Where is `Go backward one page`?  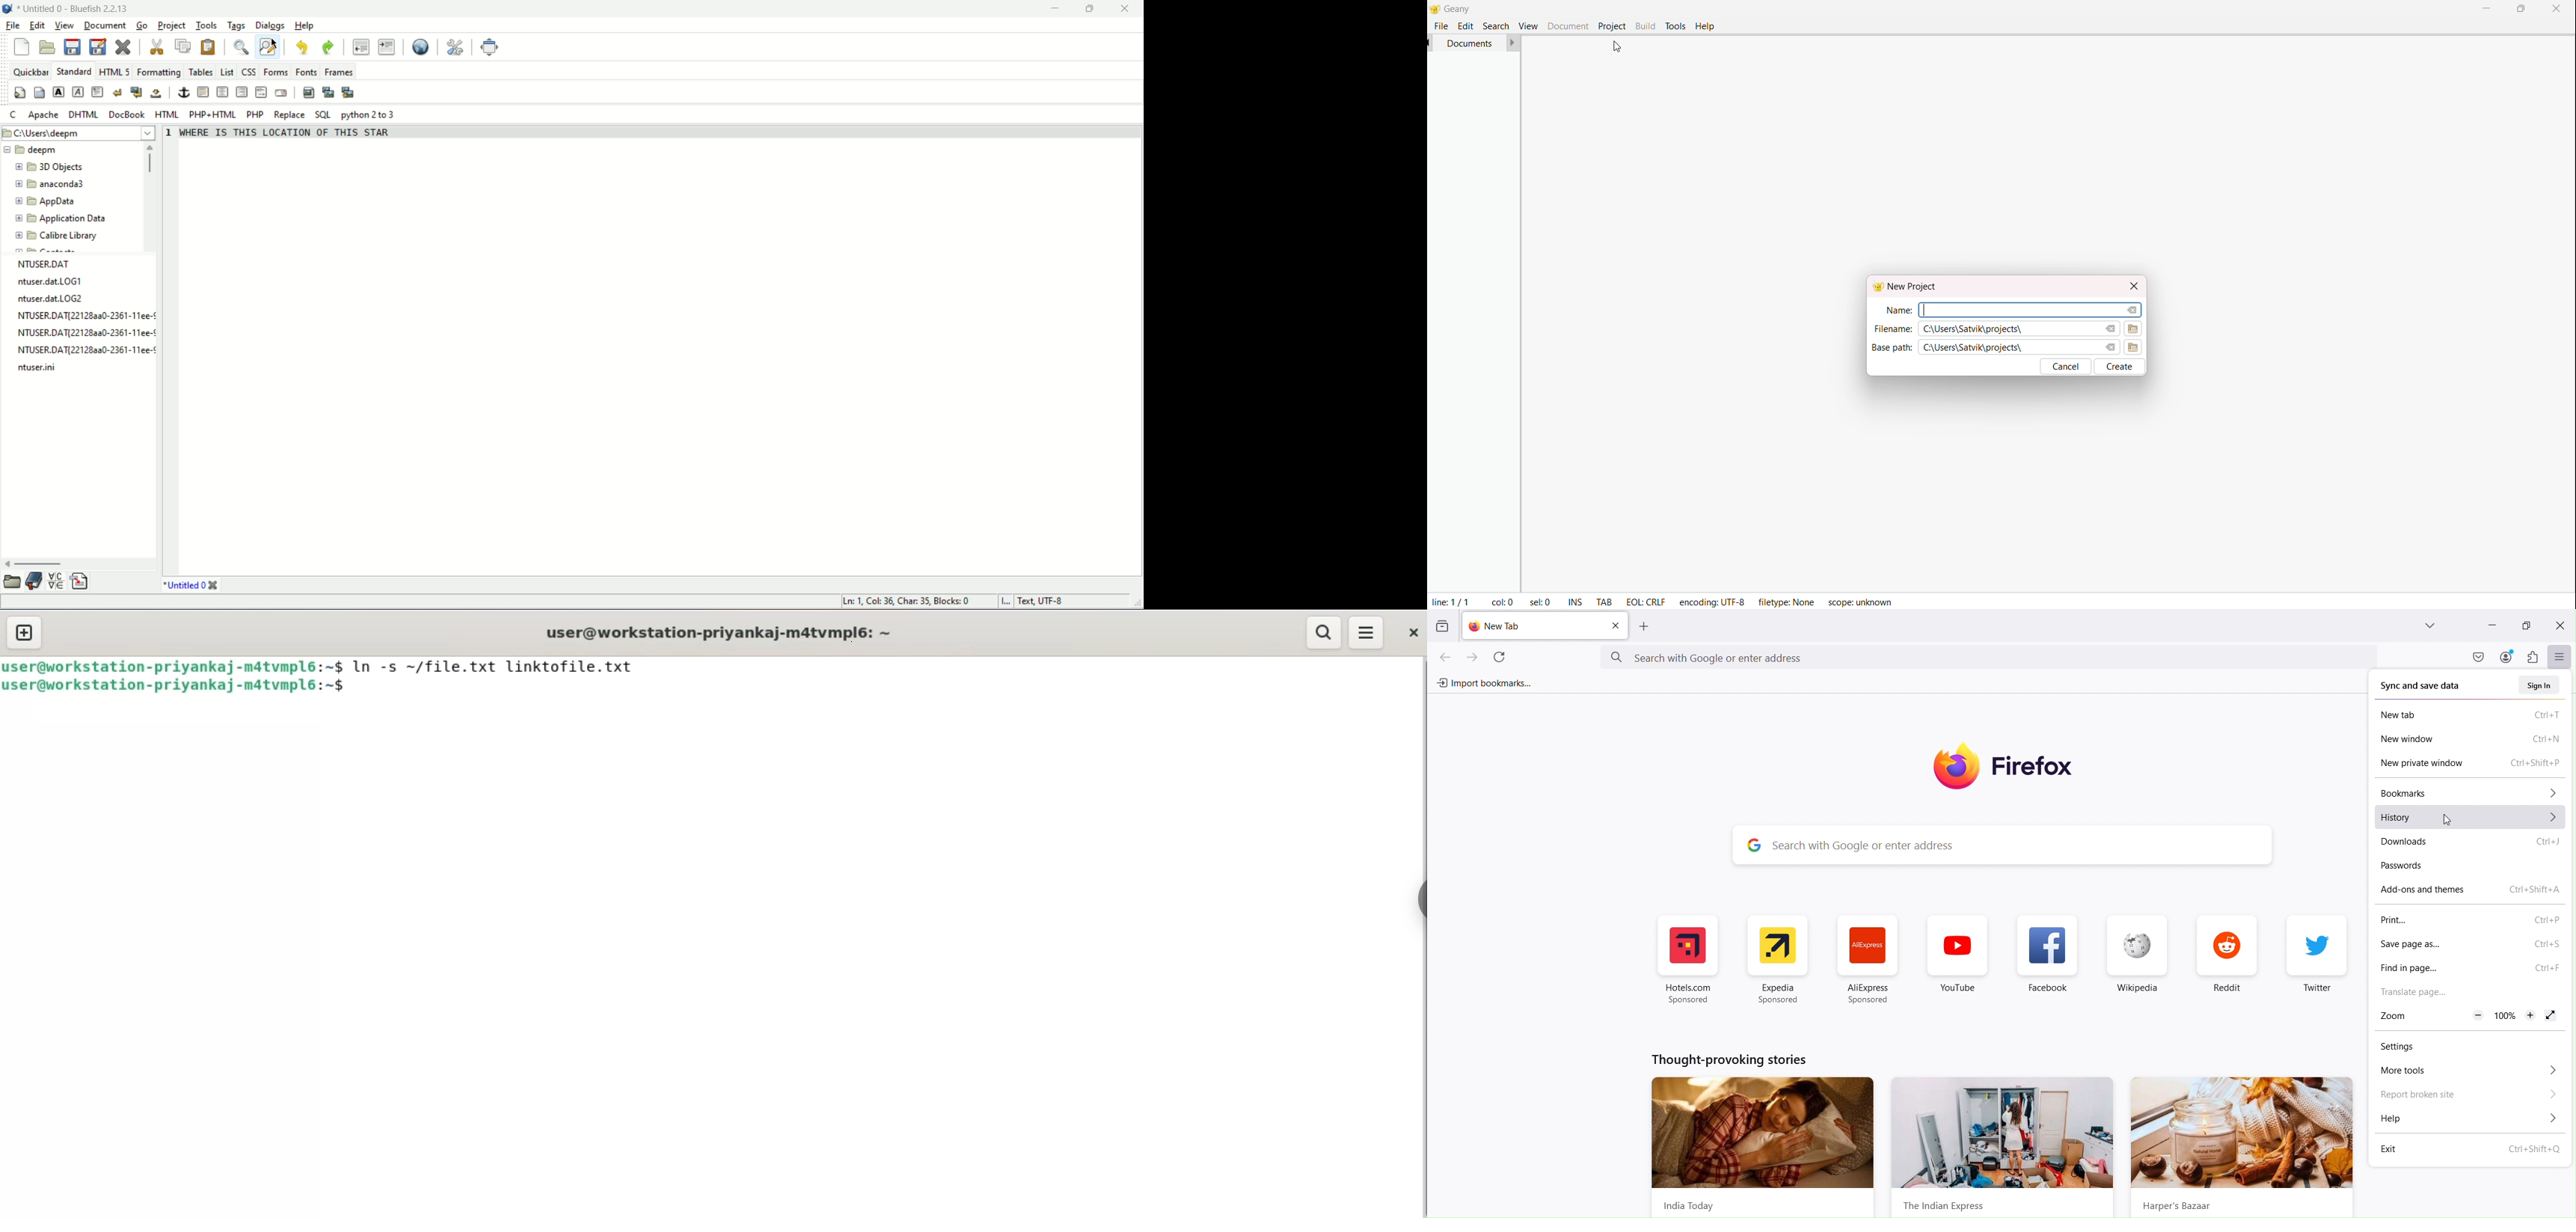
Go backward one page is located at coordinates (1441, 656).